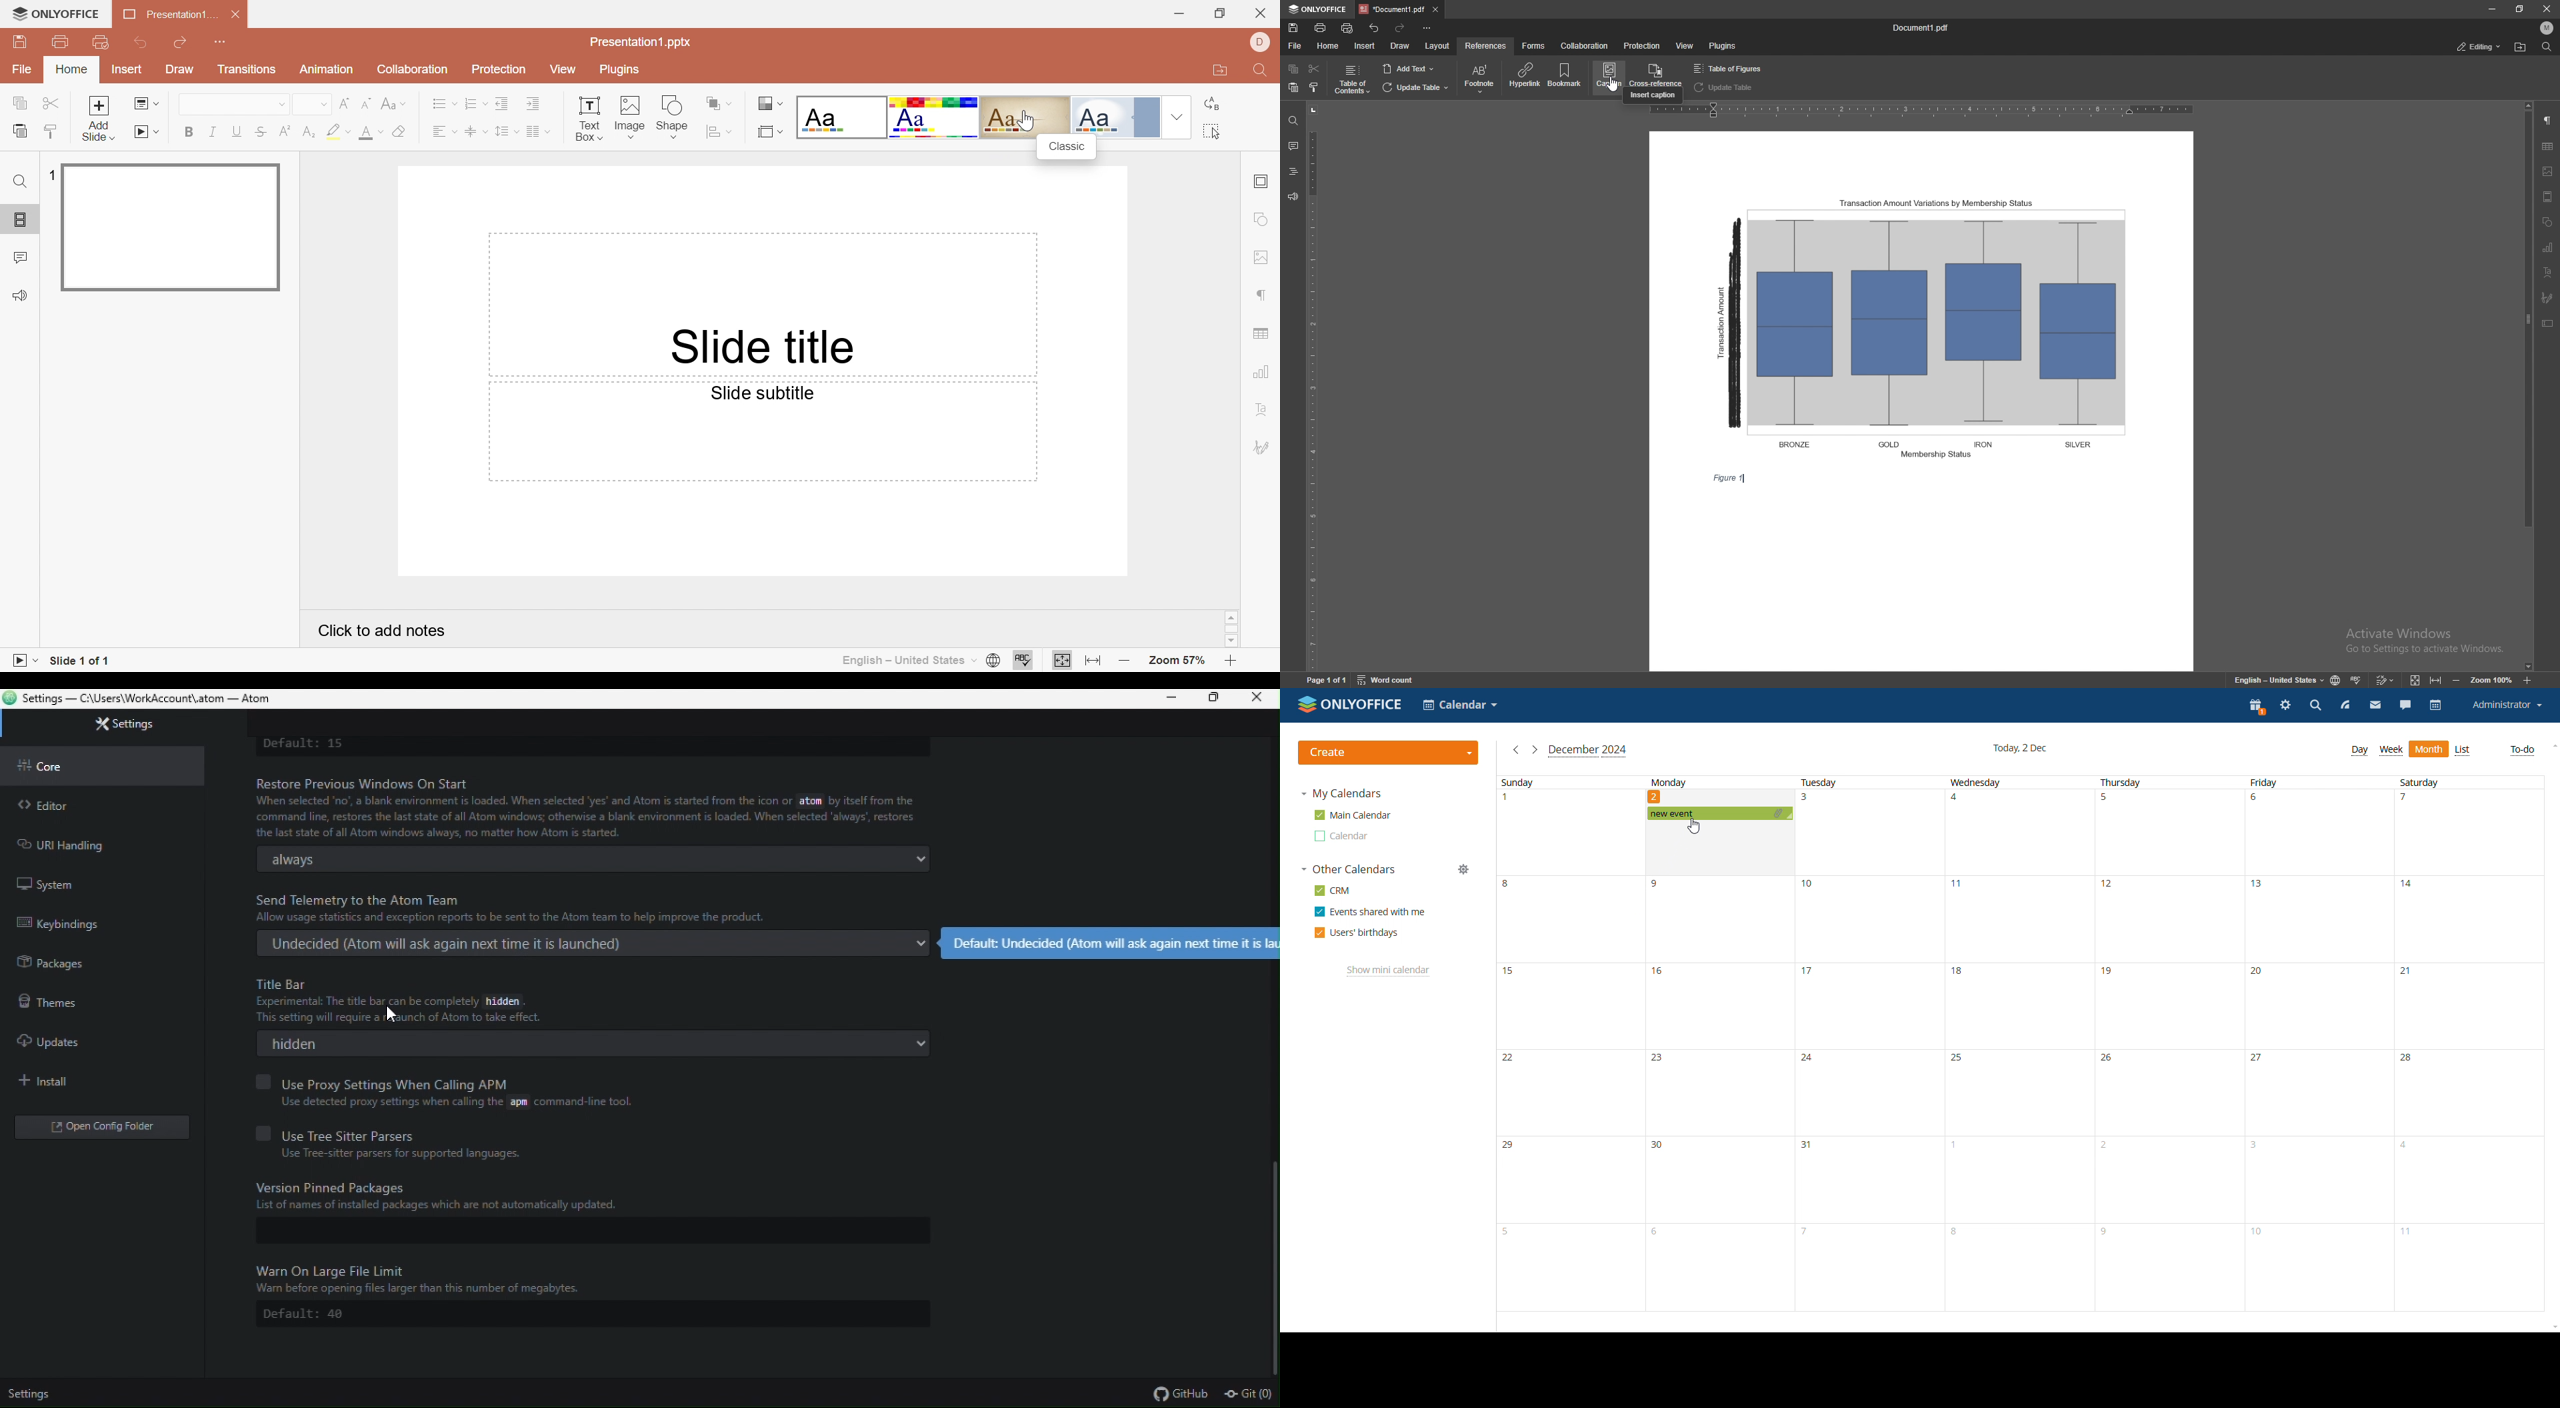 The width and height of the screenshot is (2576, 1428). Describe the element at coordinates (401, 131) in the screenshot. I see `Clear style` at that location.